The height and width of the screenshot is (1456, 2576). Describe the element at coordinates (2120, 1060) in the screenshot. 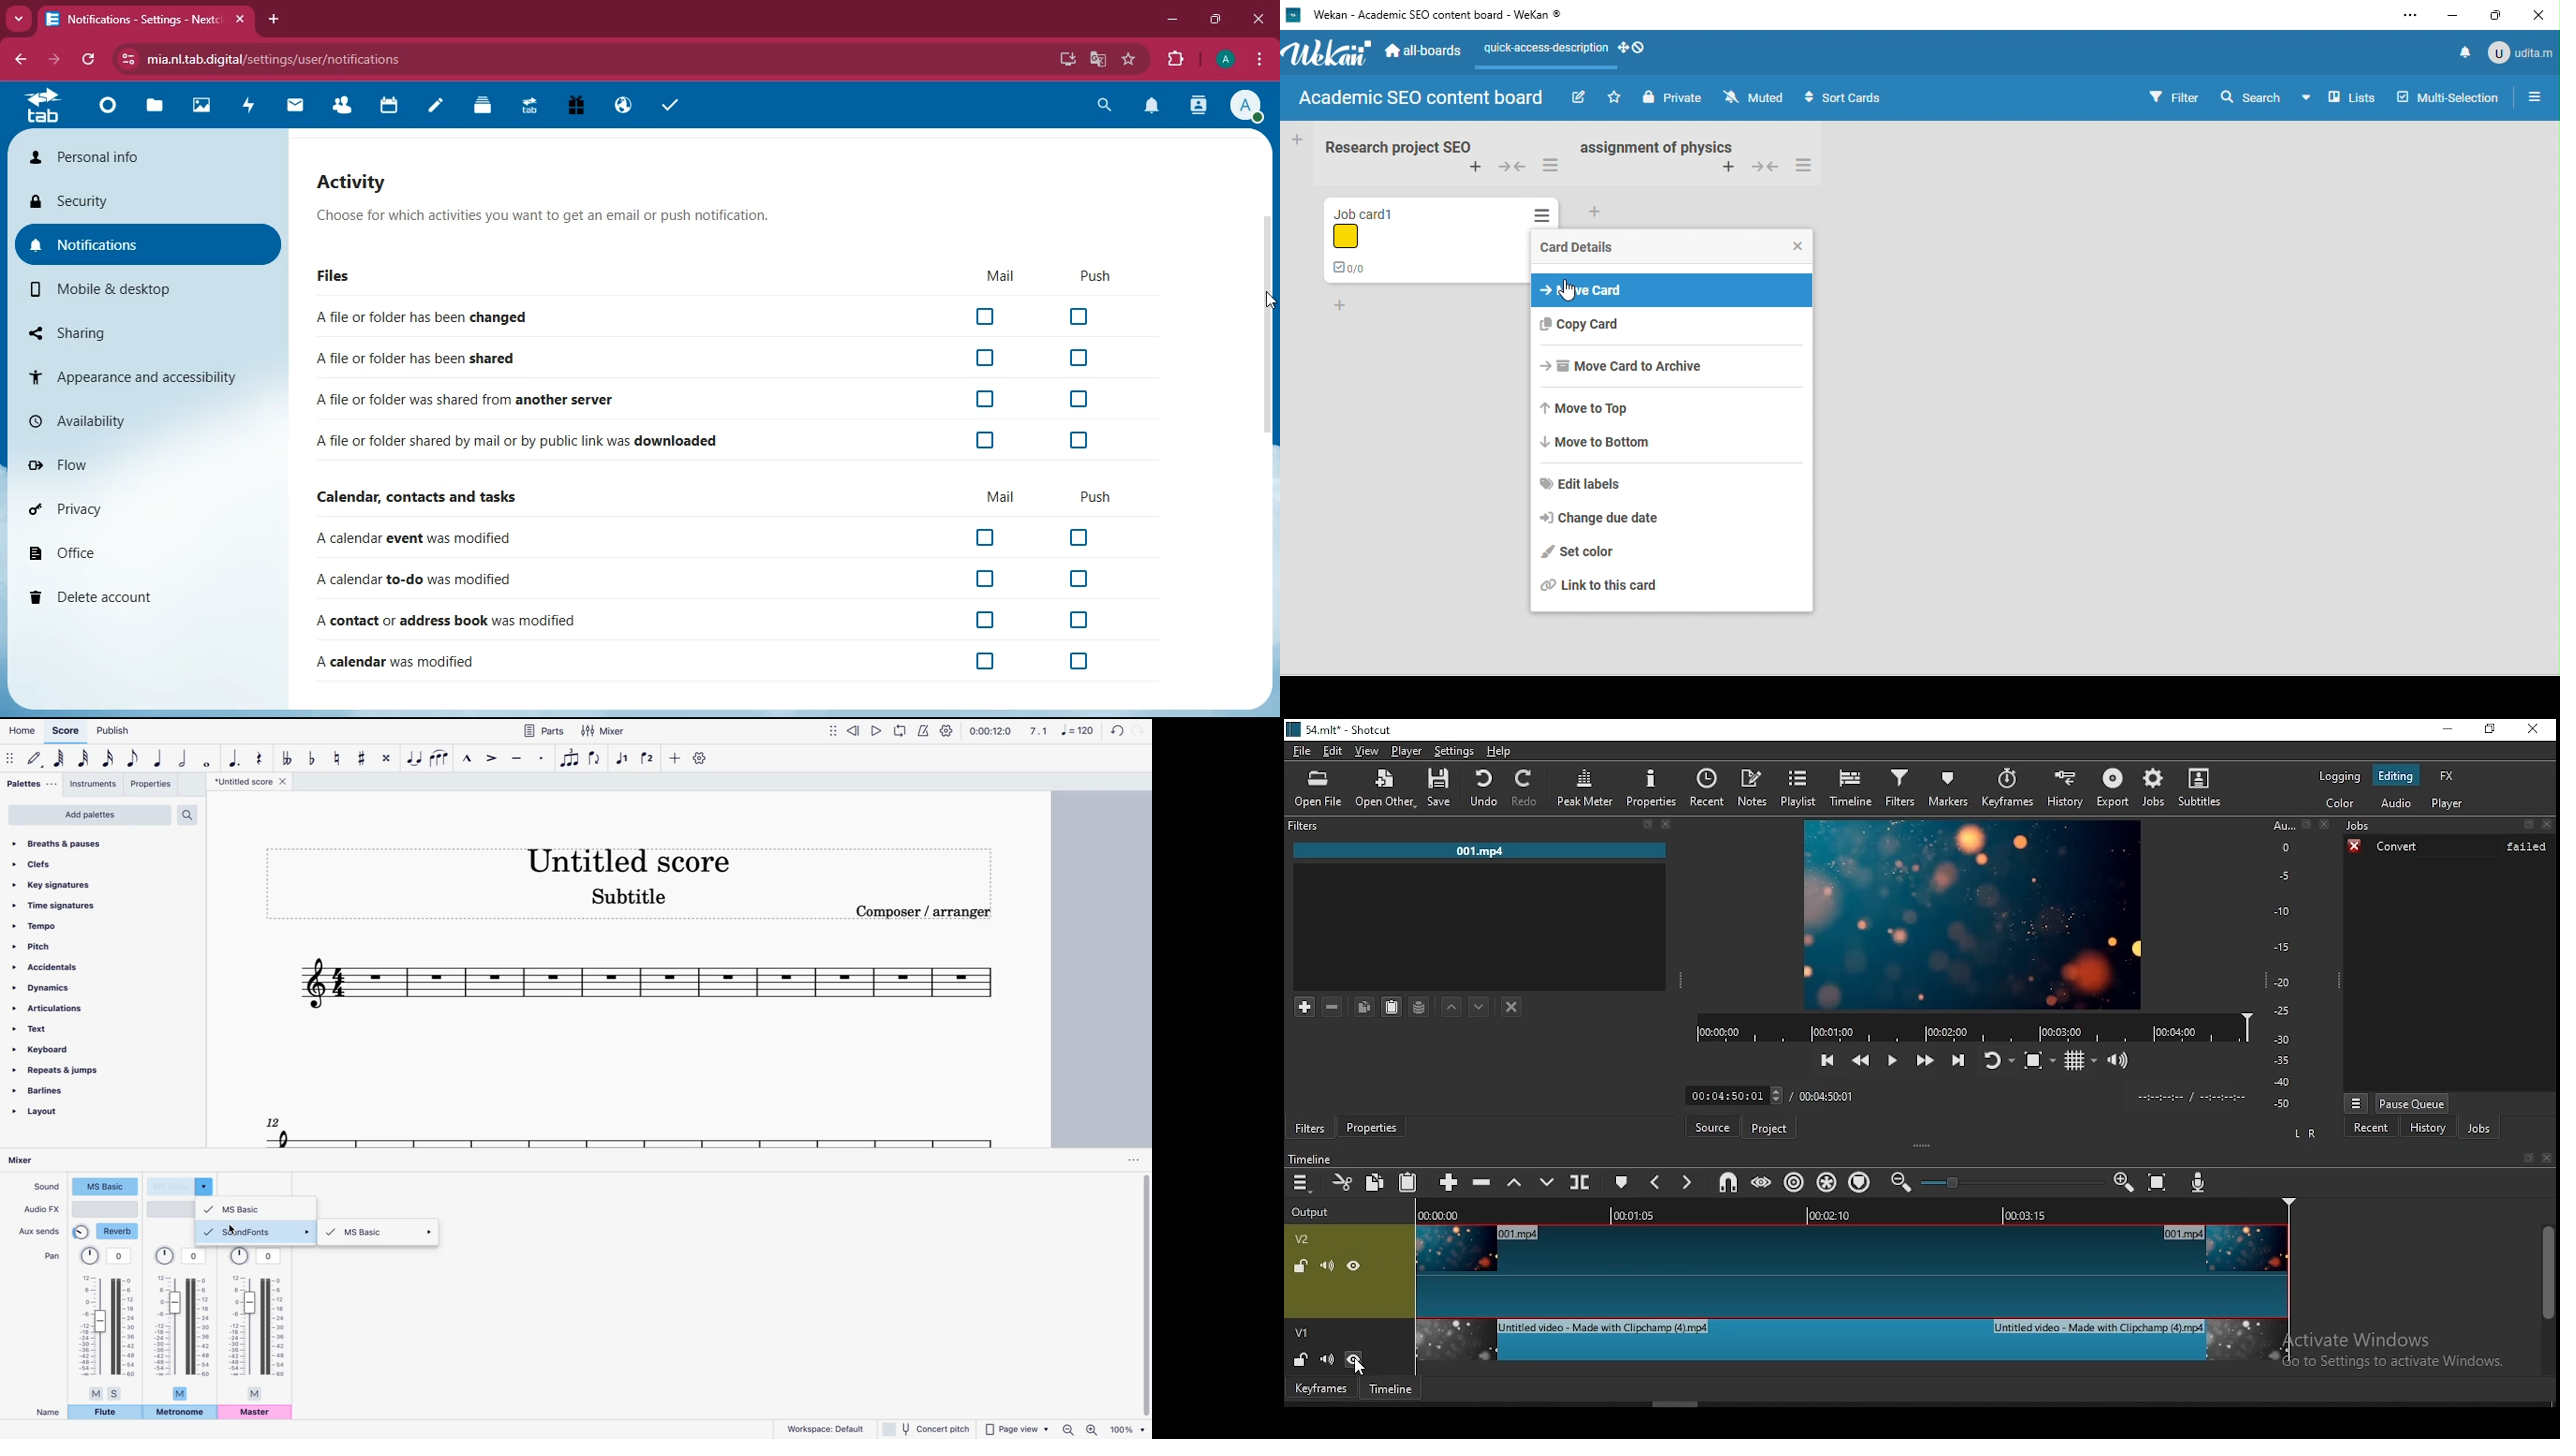

I see `volume control` at that location.